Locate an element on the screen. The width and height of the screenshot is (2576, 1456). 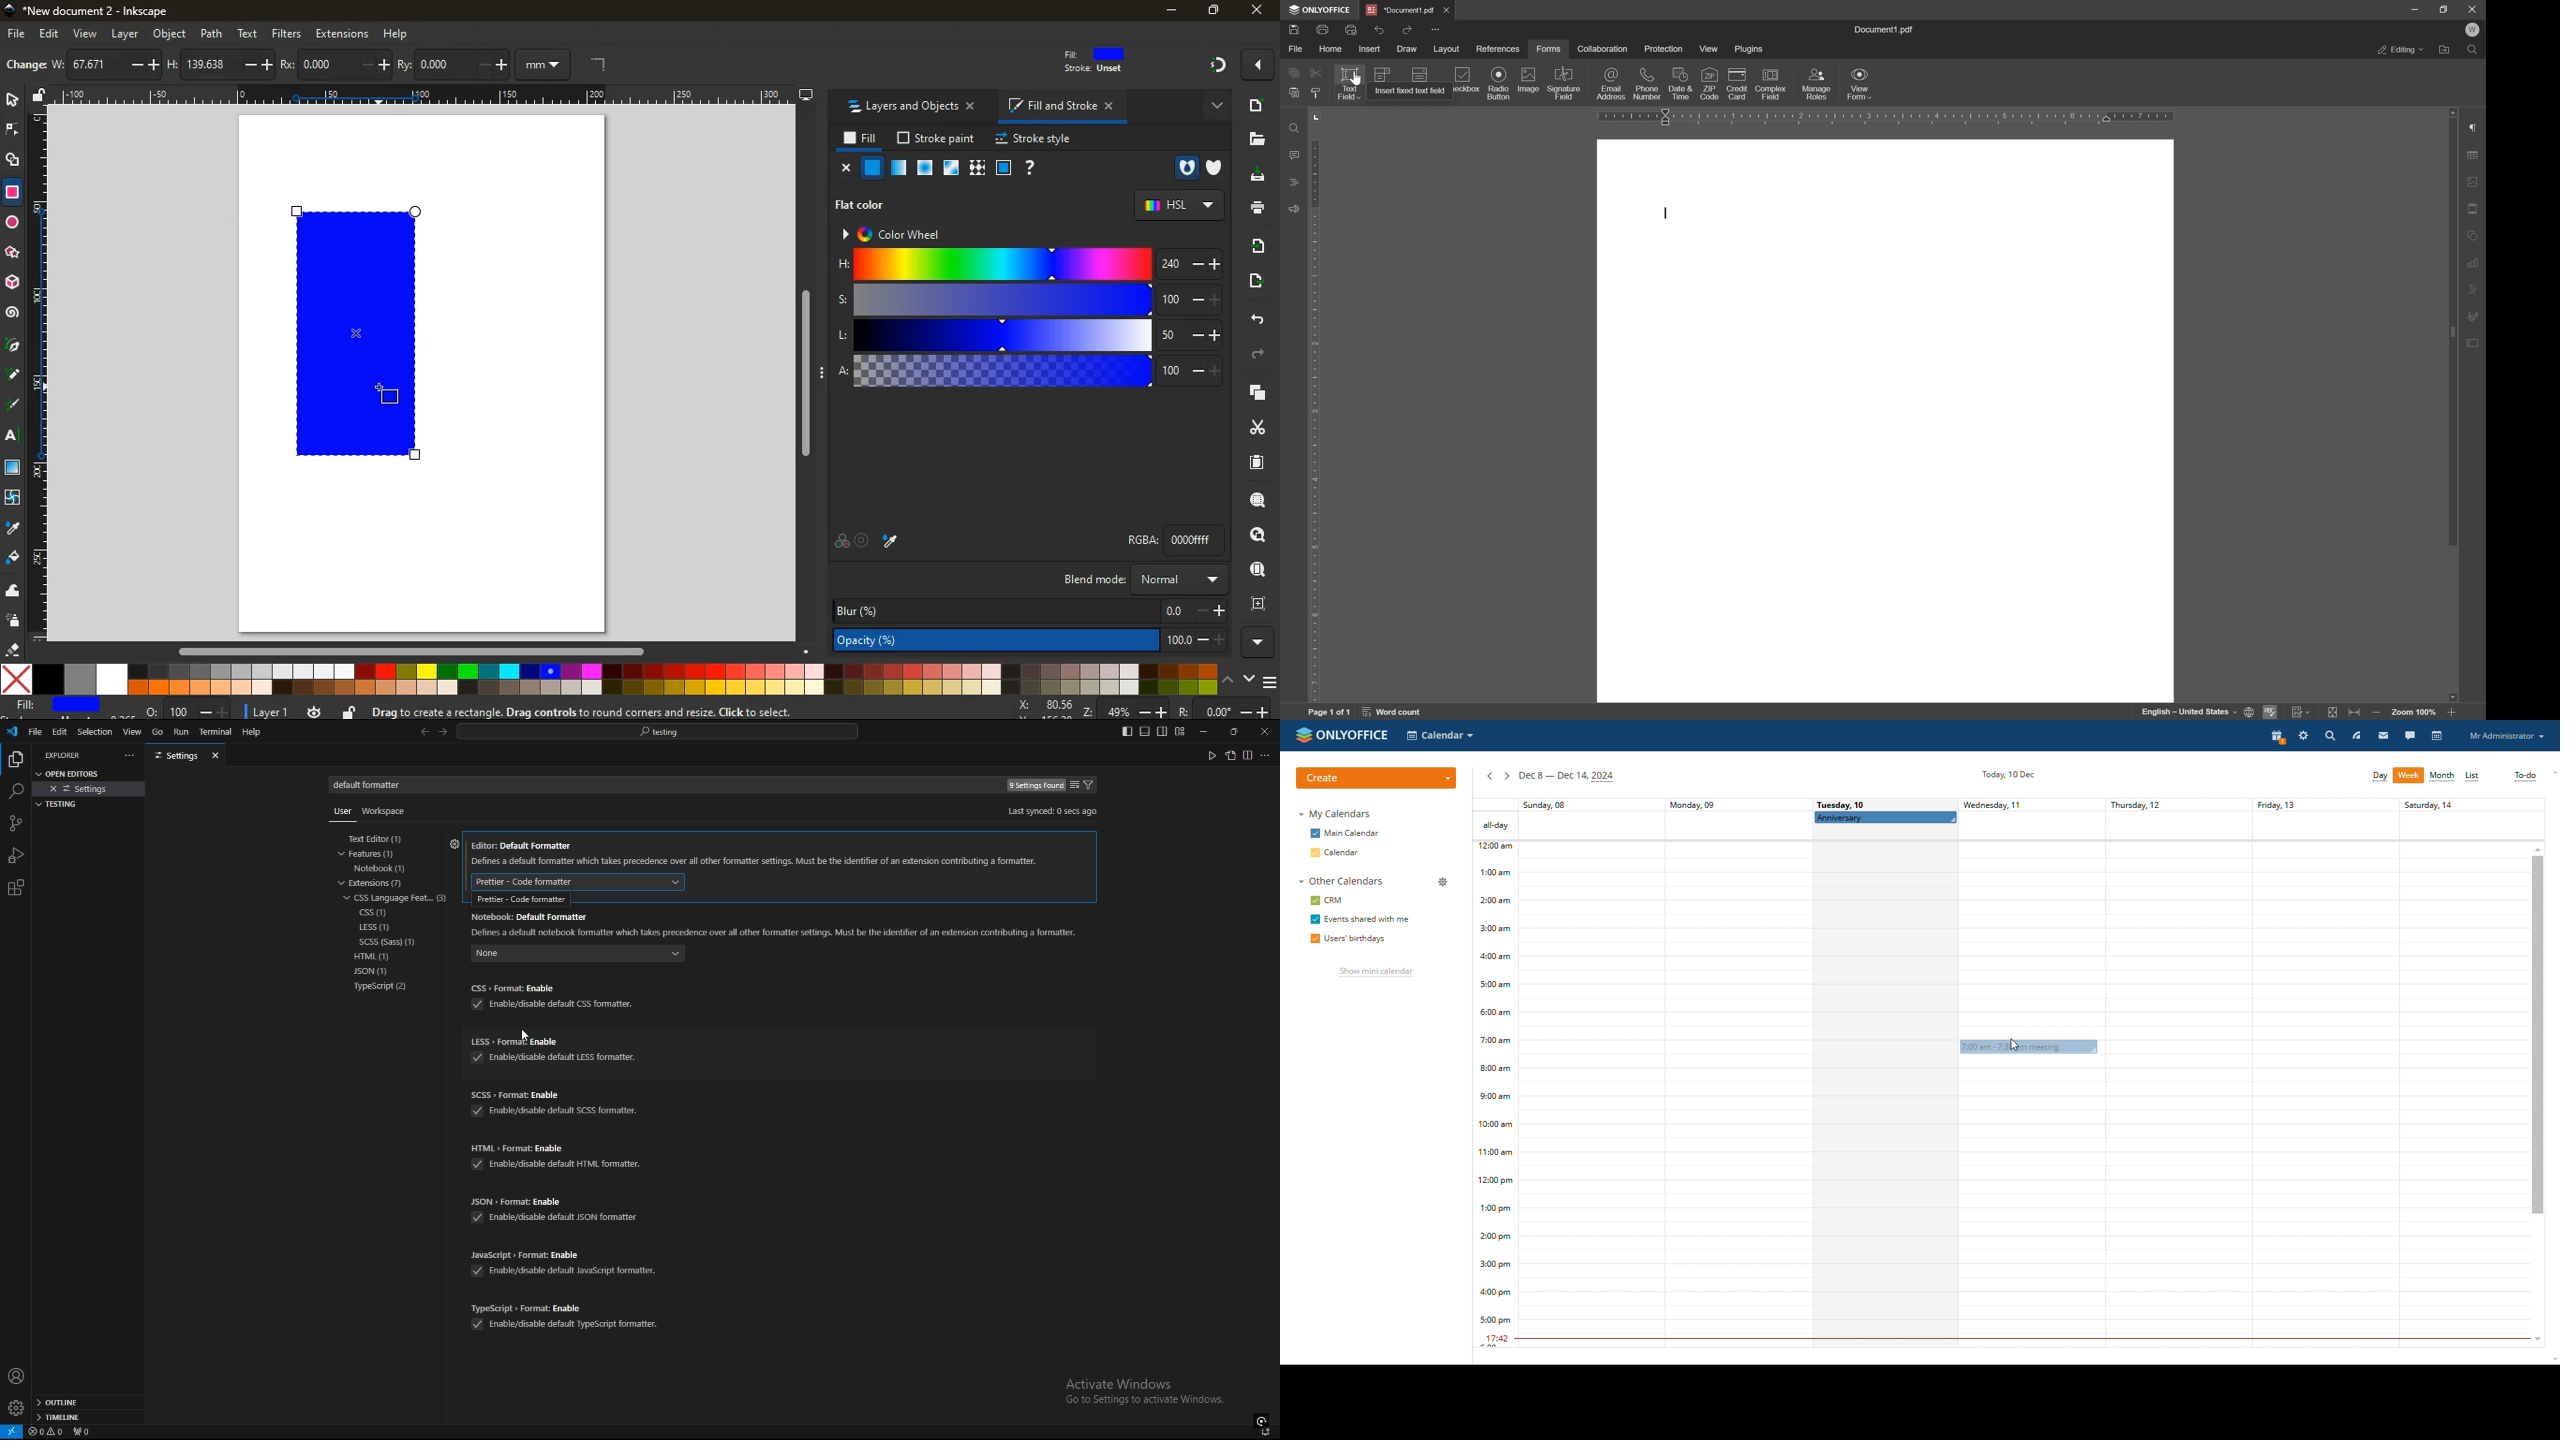
 is located at coordinates (430, 96).